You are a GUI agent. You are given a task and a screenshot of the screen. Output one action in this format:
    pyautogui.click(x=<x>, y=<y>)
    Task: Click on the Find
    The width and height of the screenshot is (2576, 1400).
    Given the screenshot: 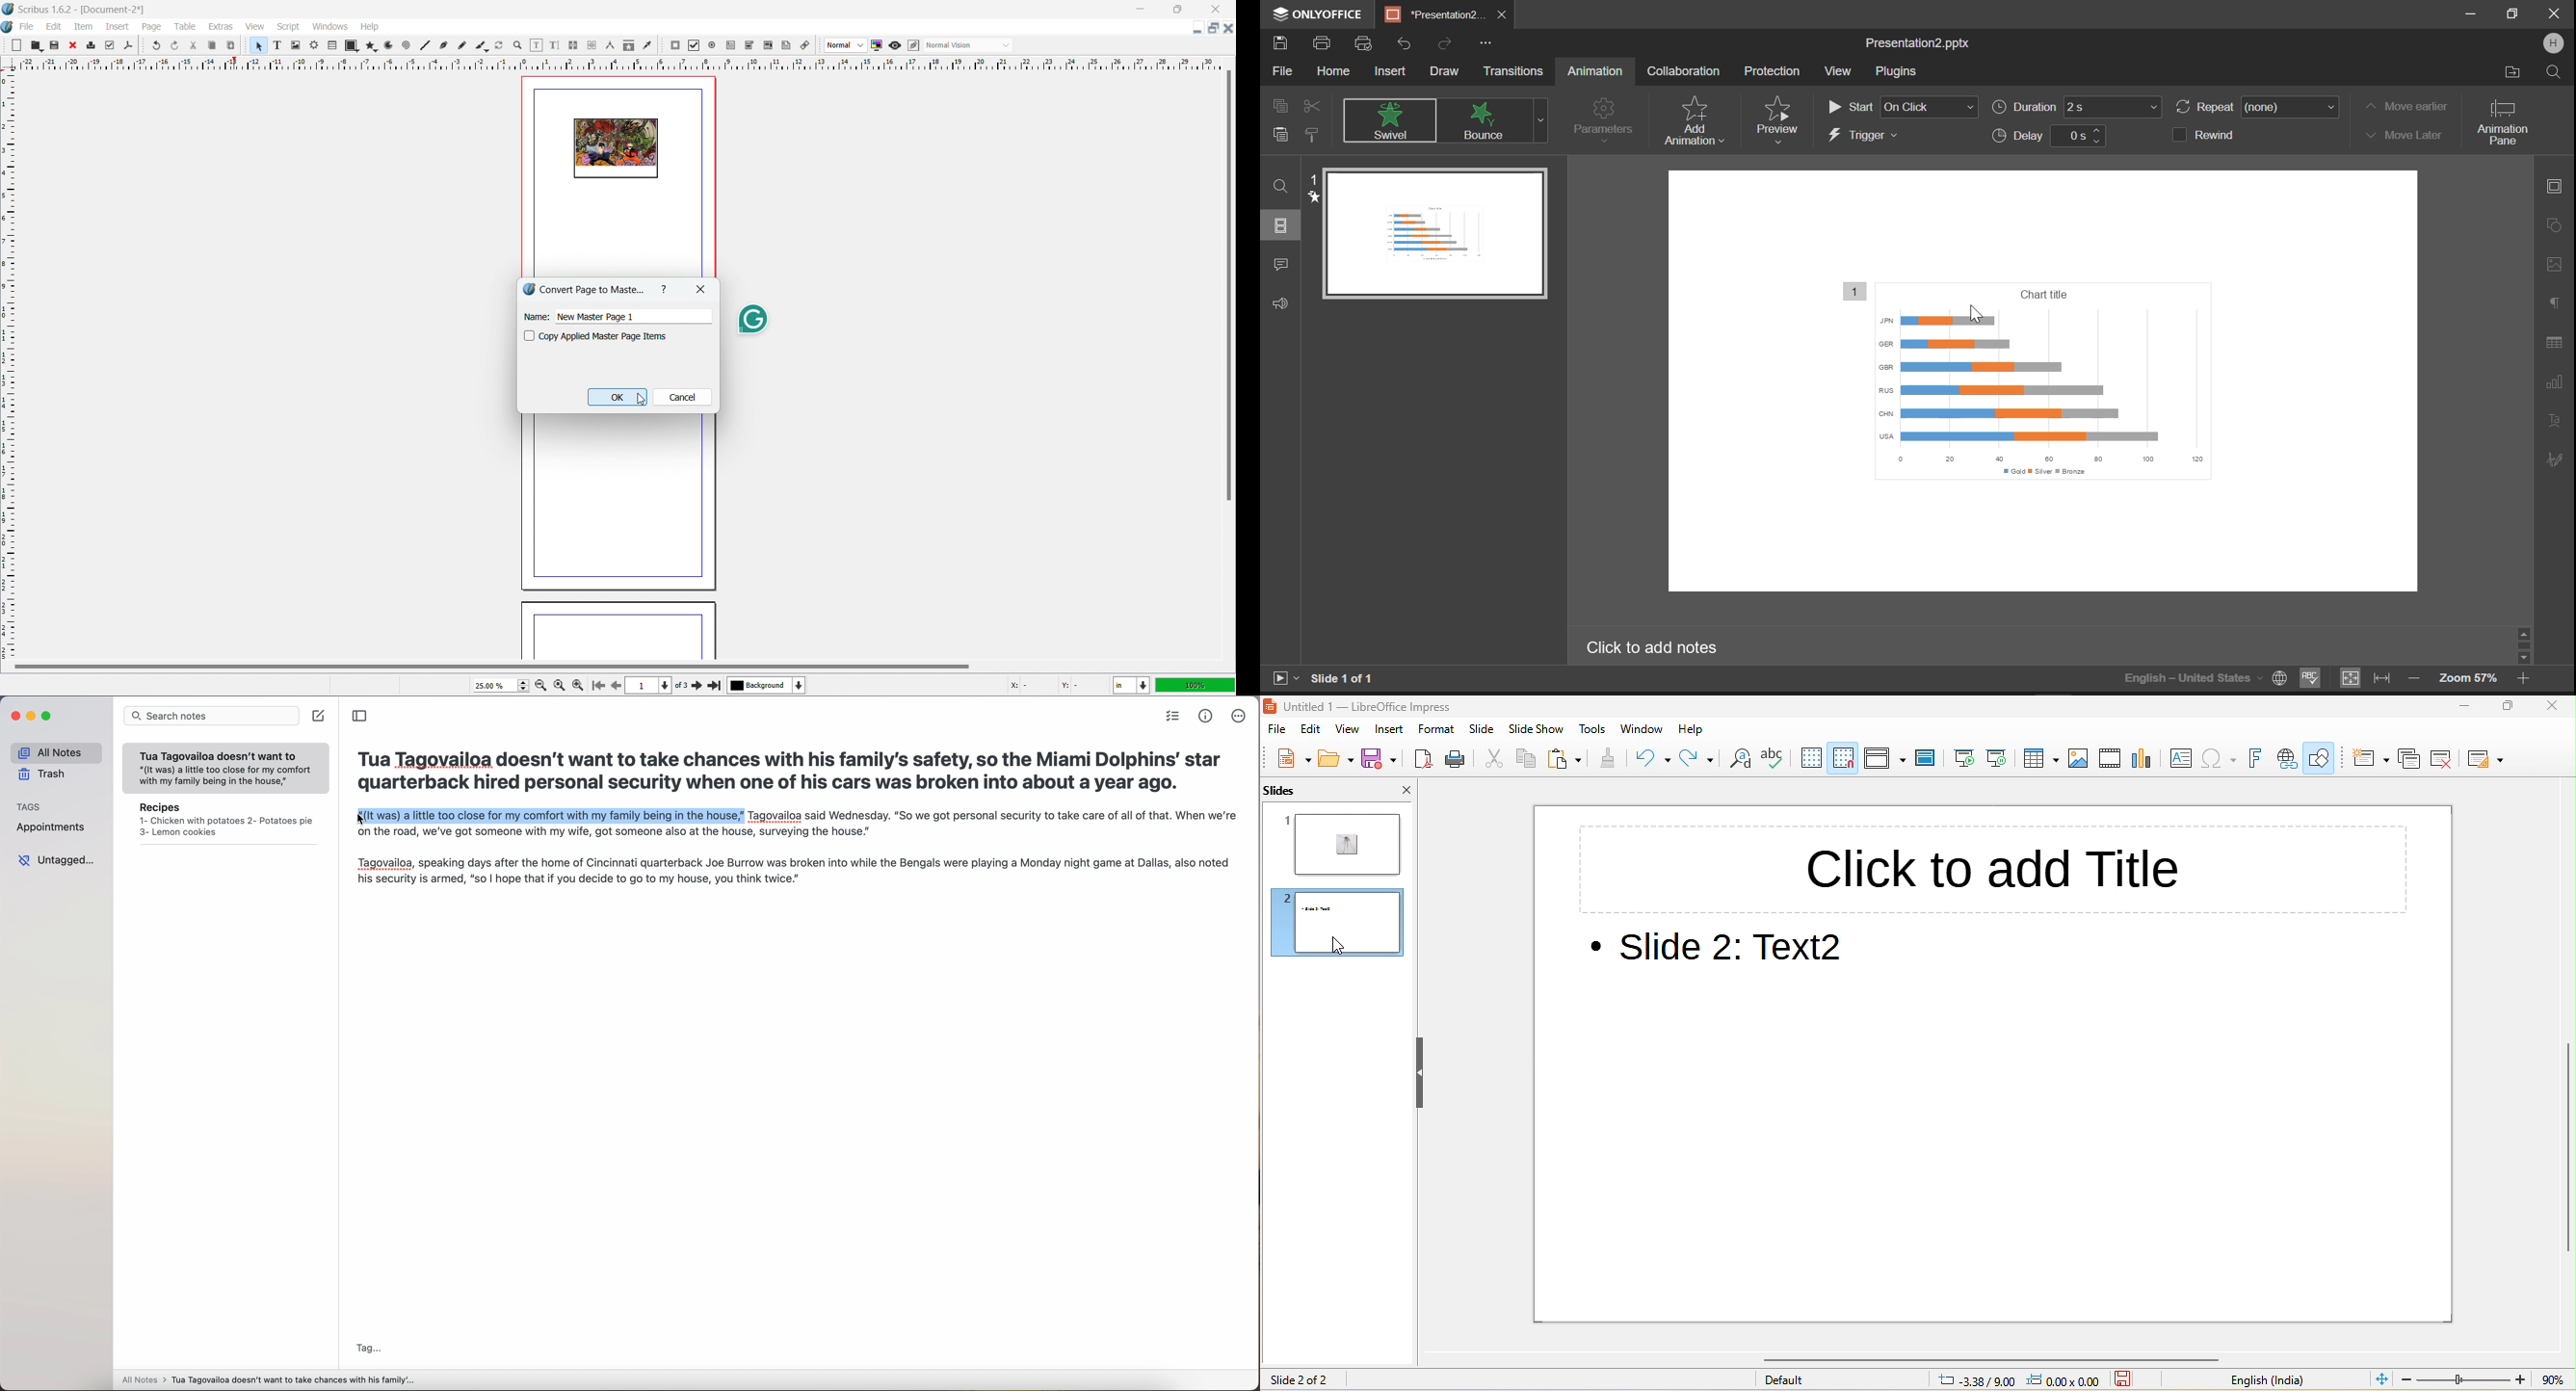 What is the action you would take?
    pyautogui.click(x=1281, y=186)
    